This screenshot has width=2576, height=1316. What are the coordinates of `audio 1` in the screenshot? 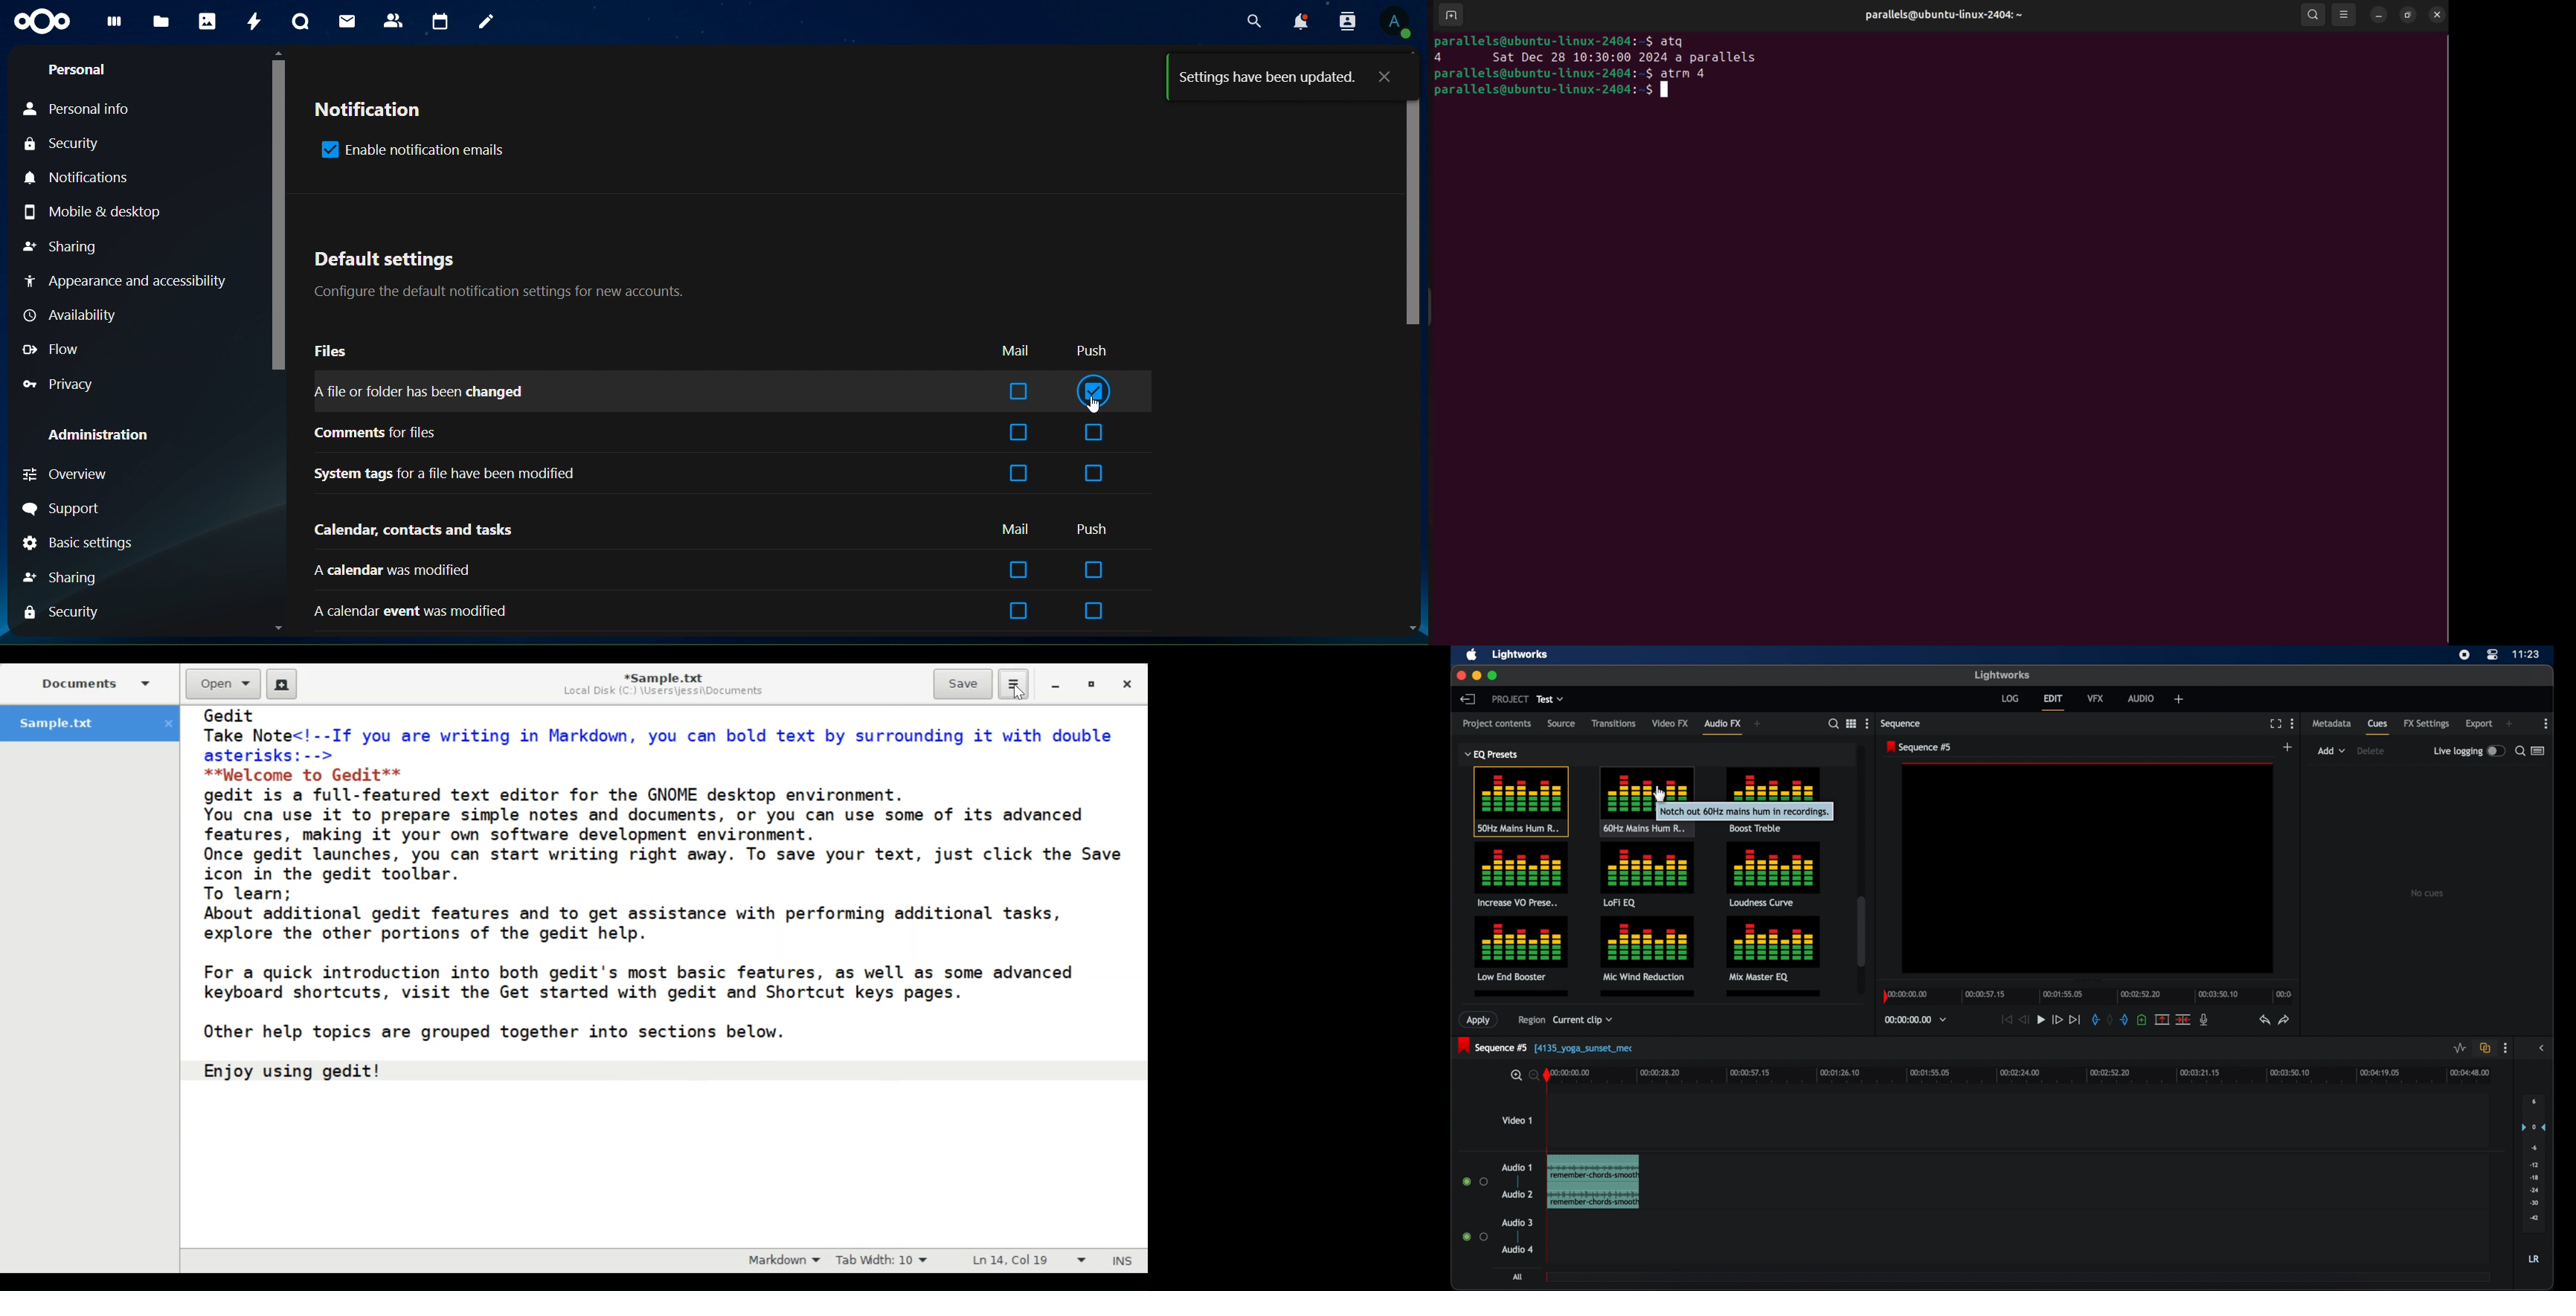 It's located at (1517, 1167).